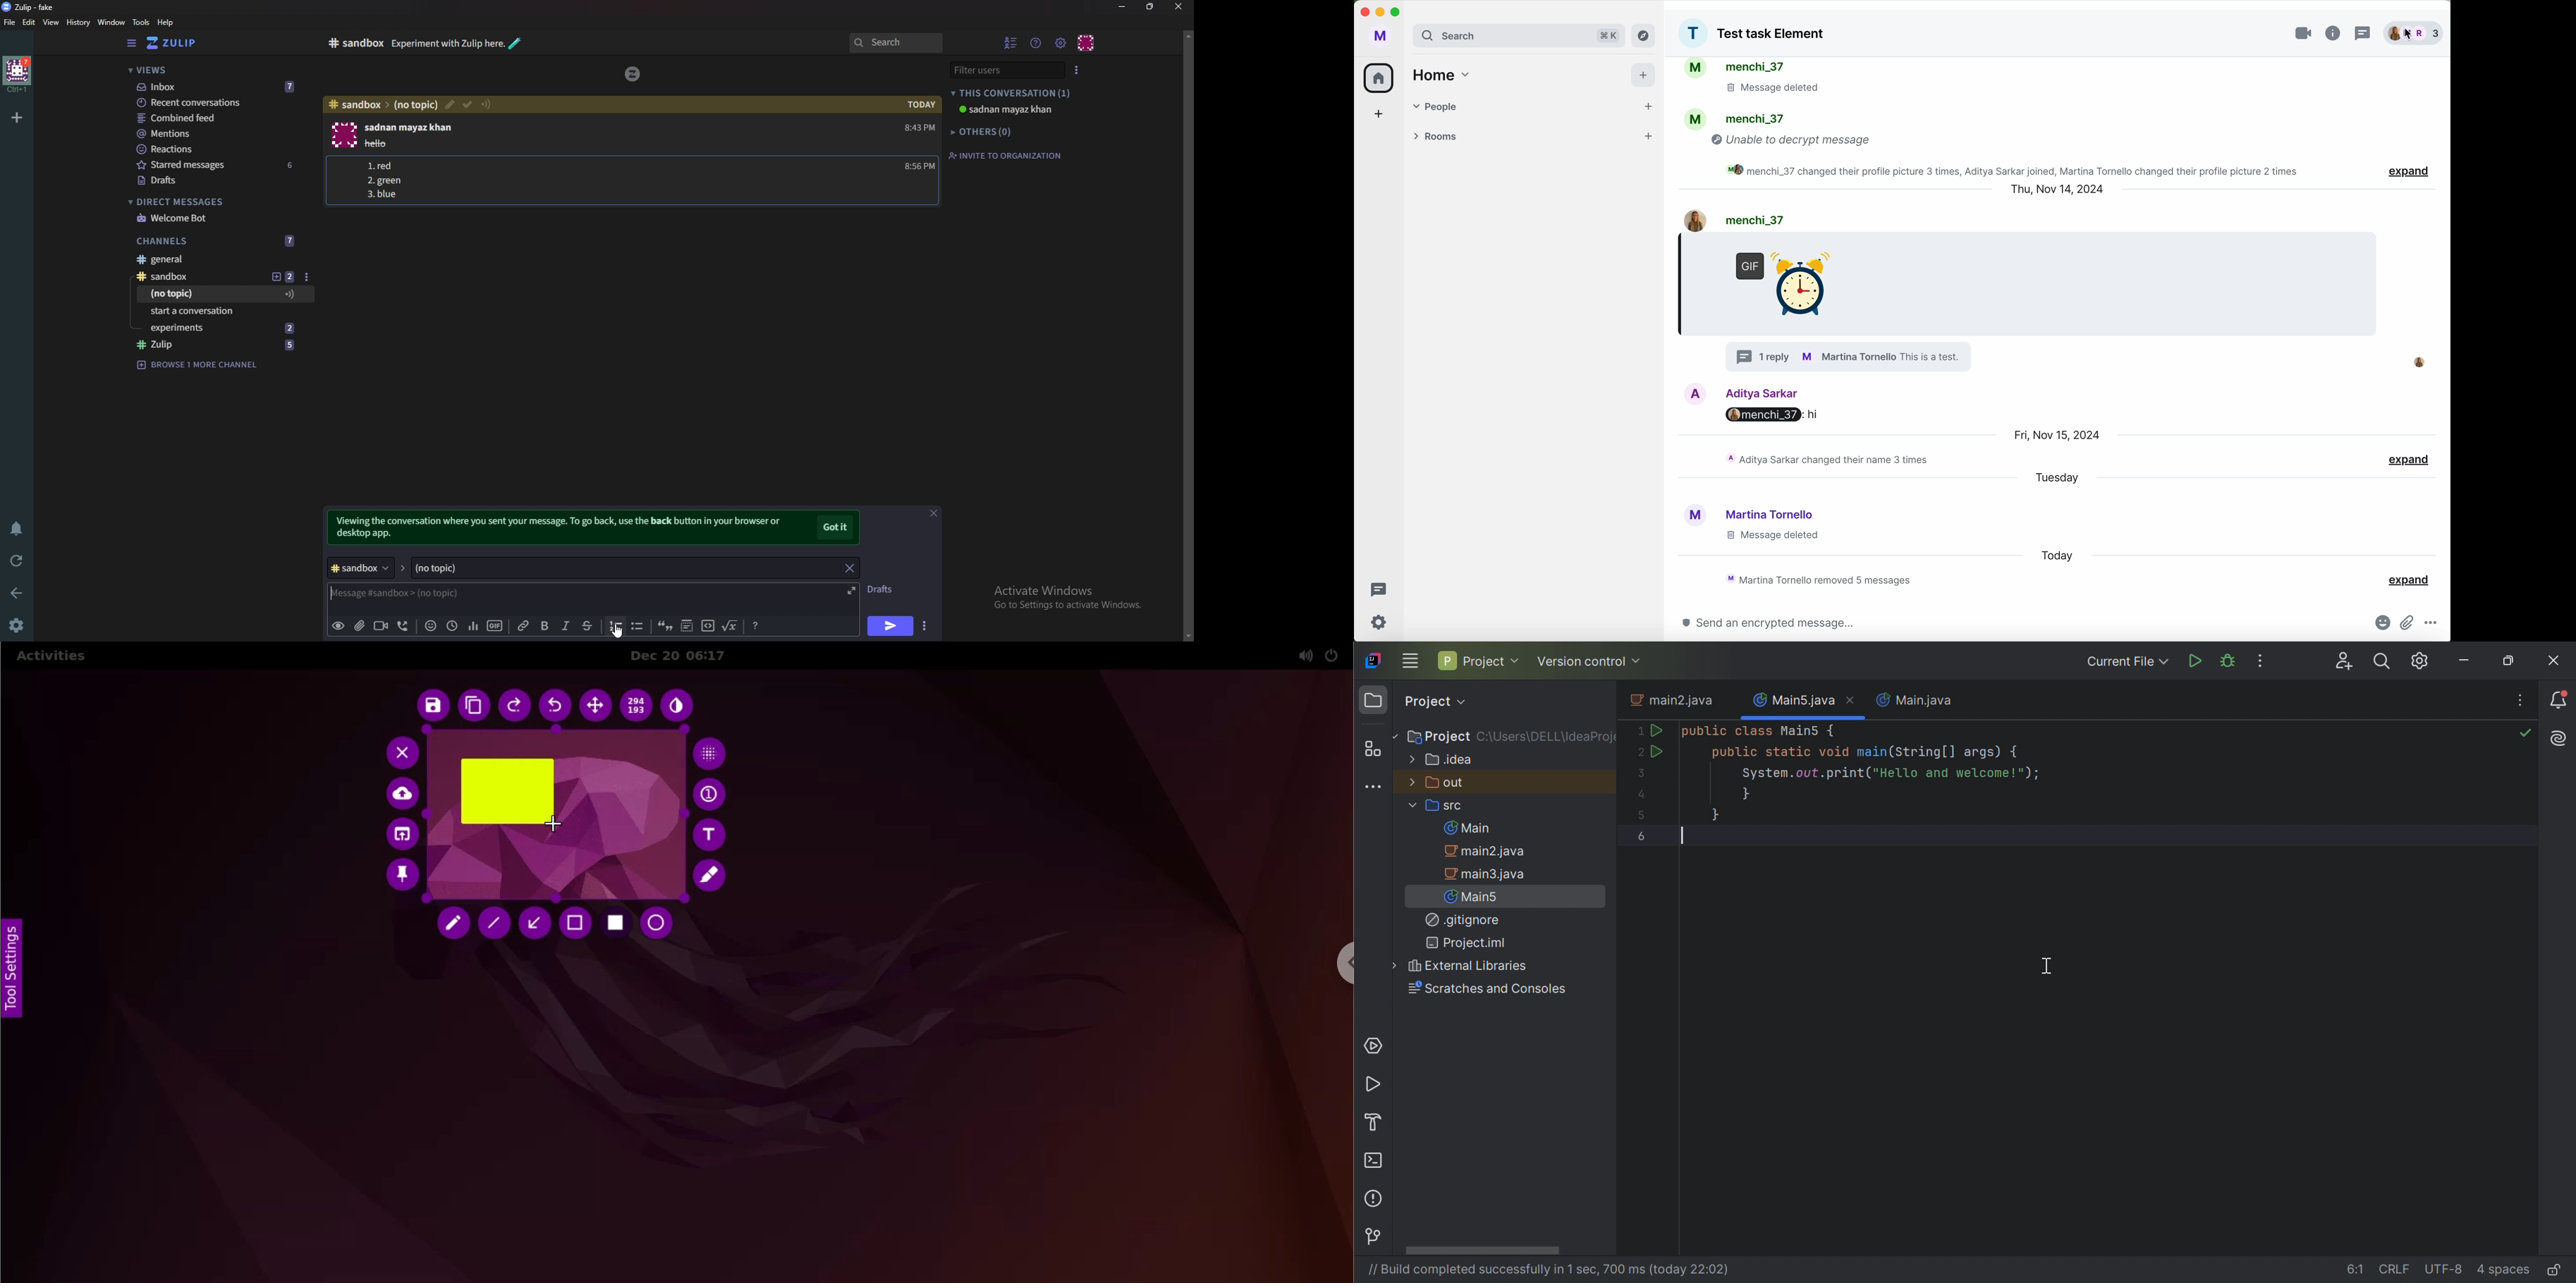  What do you see at coordinates (1061, 42) in the screenshot?
I see `main menu` at bounding box center [1061, 42].